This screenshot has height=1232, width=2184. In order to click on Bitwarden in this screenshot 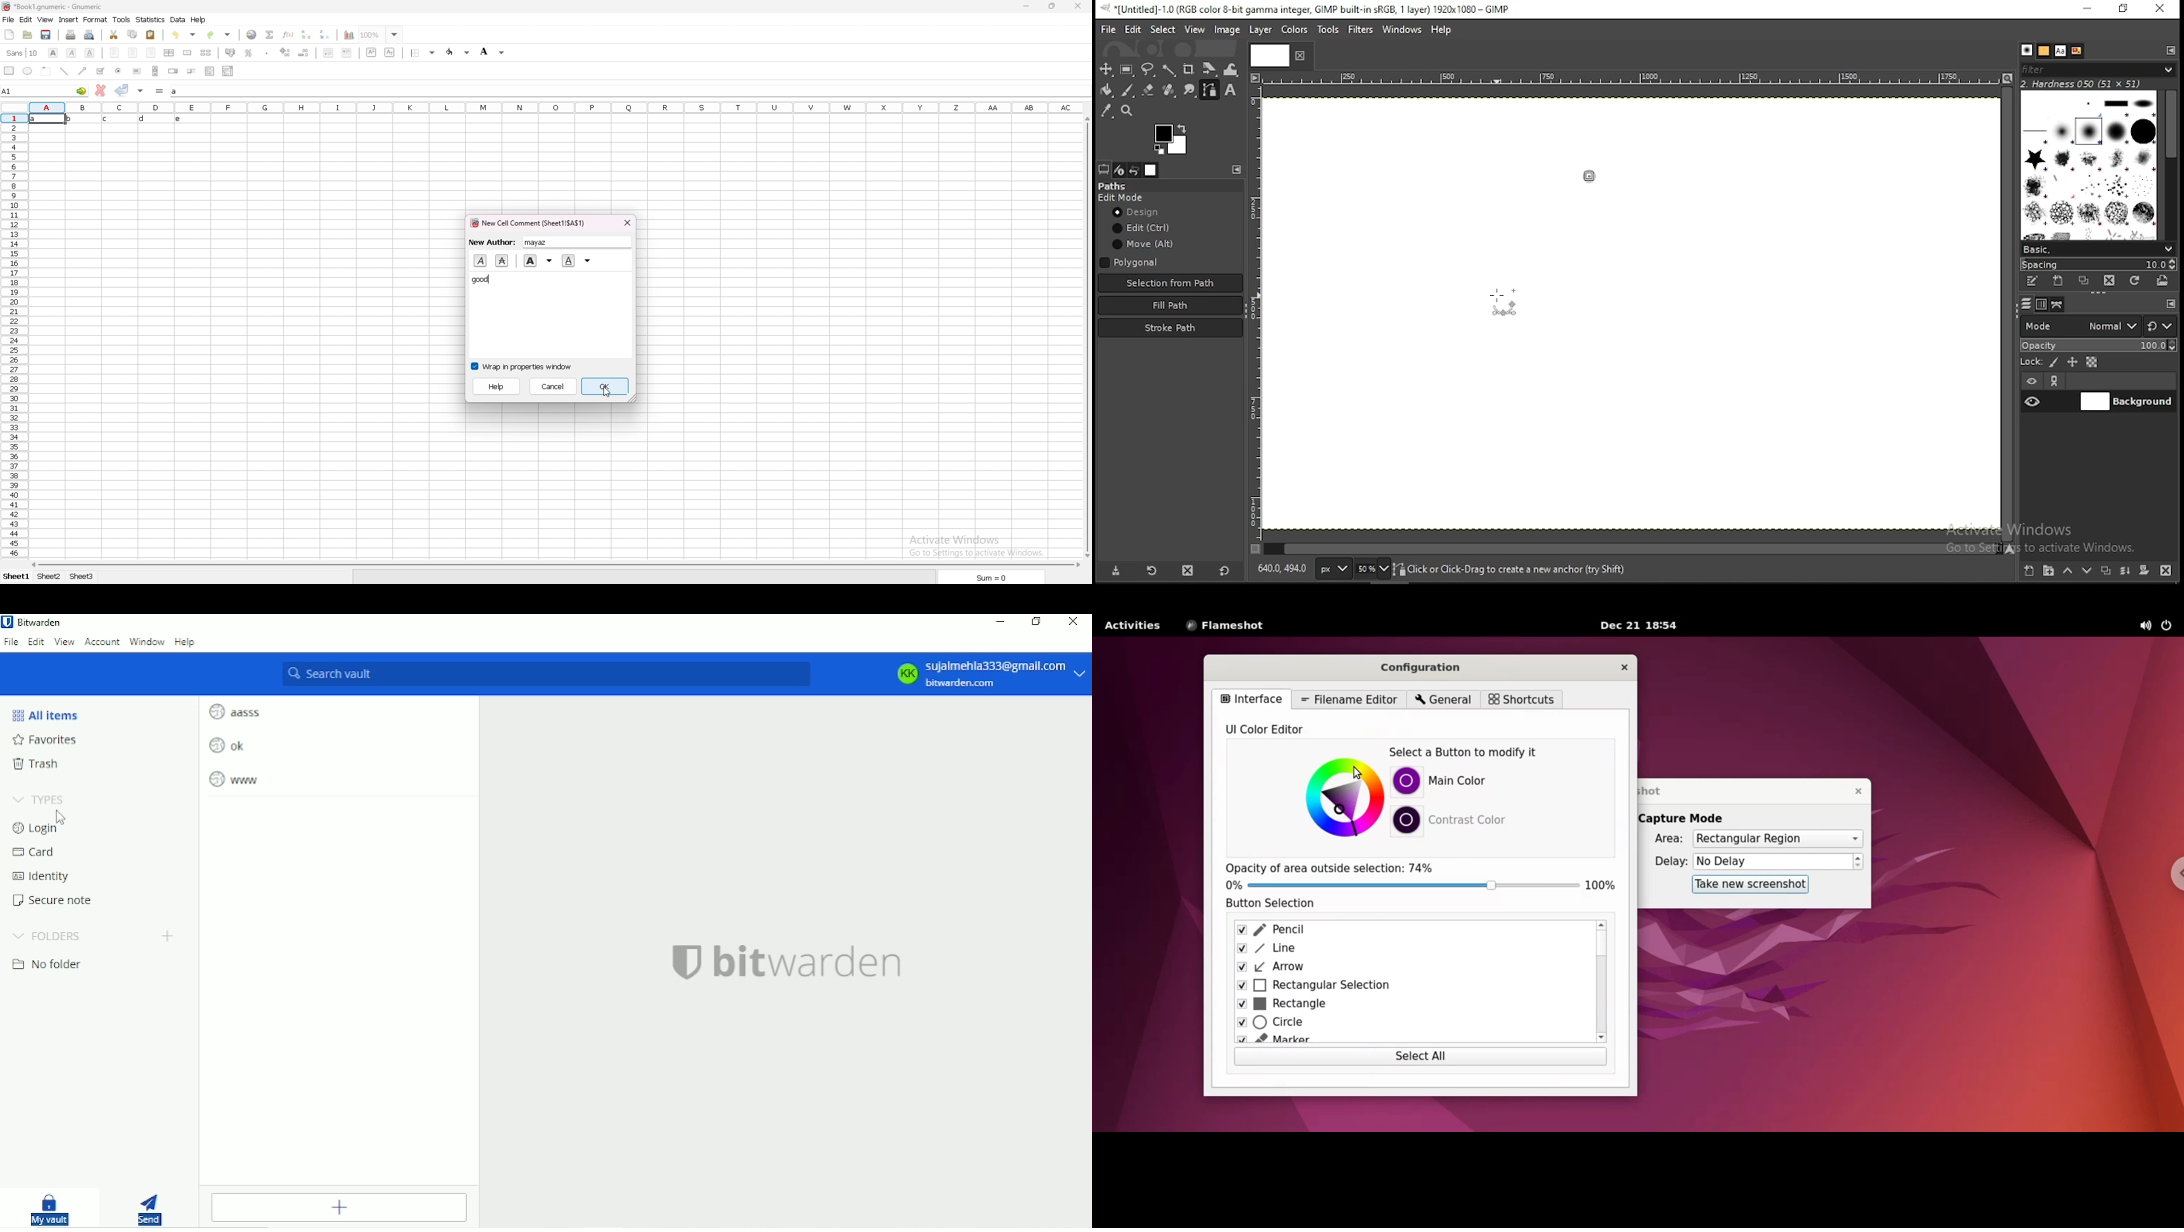, I will do `click(42, 622)`.